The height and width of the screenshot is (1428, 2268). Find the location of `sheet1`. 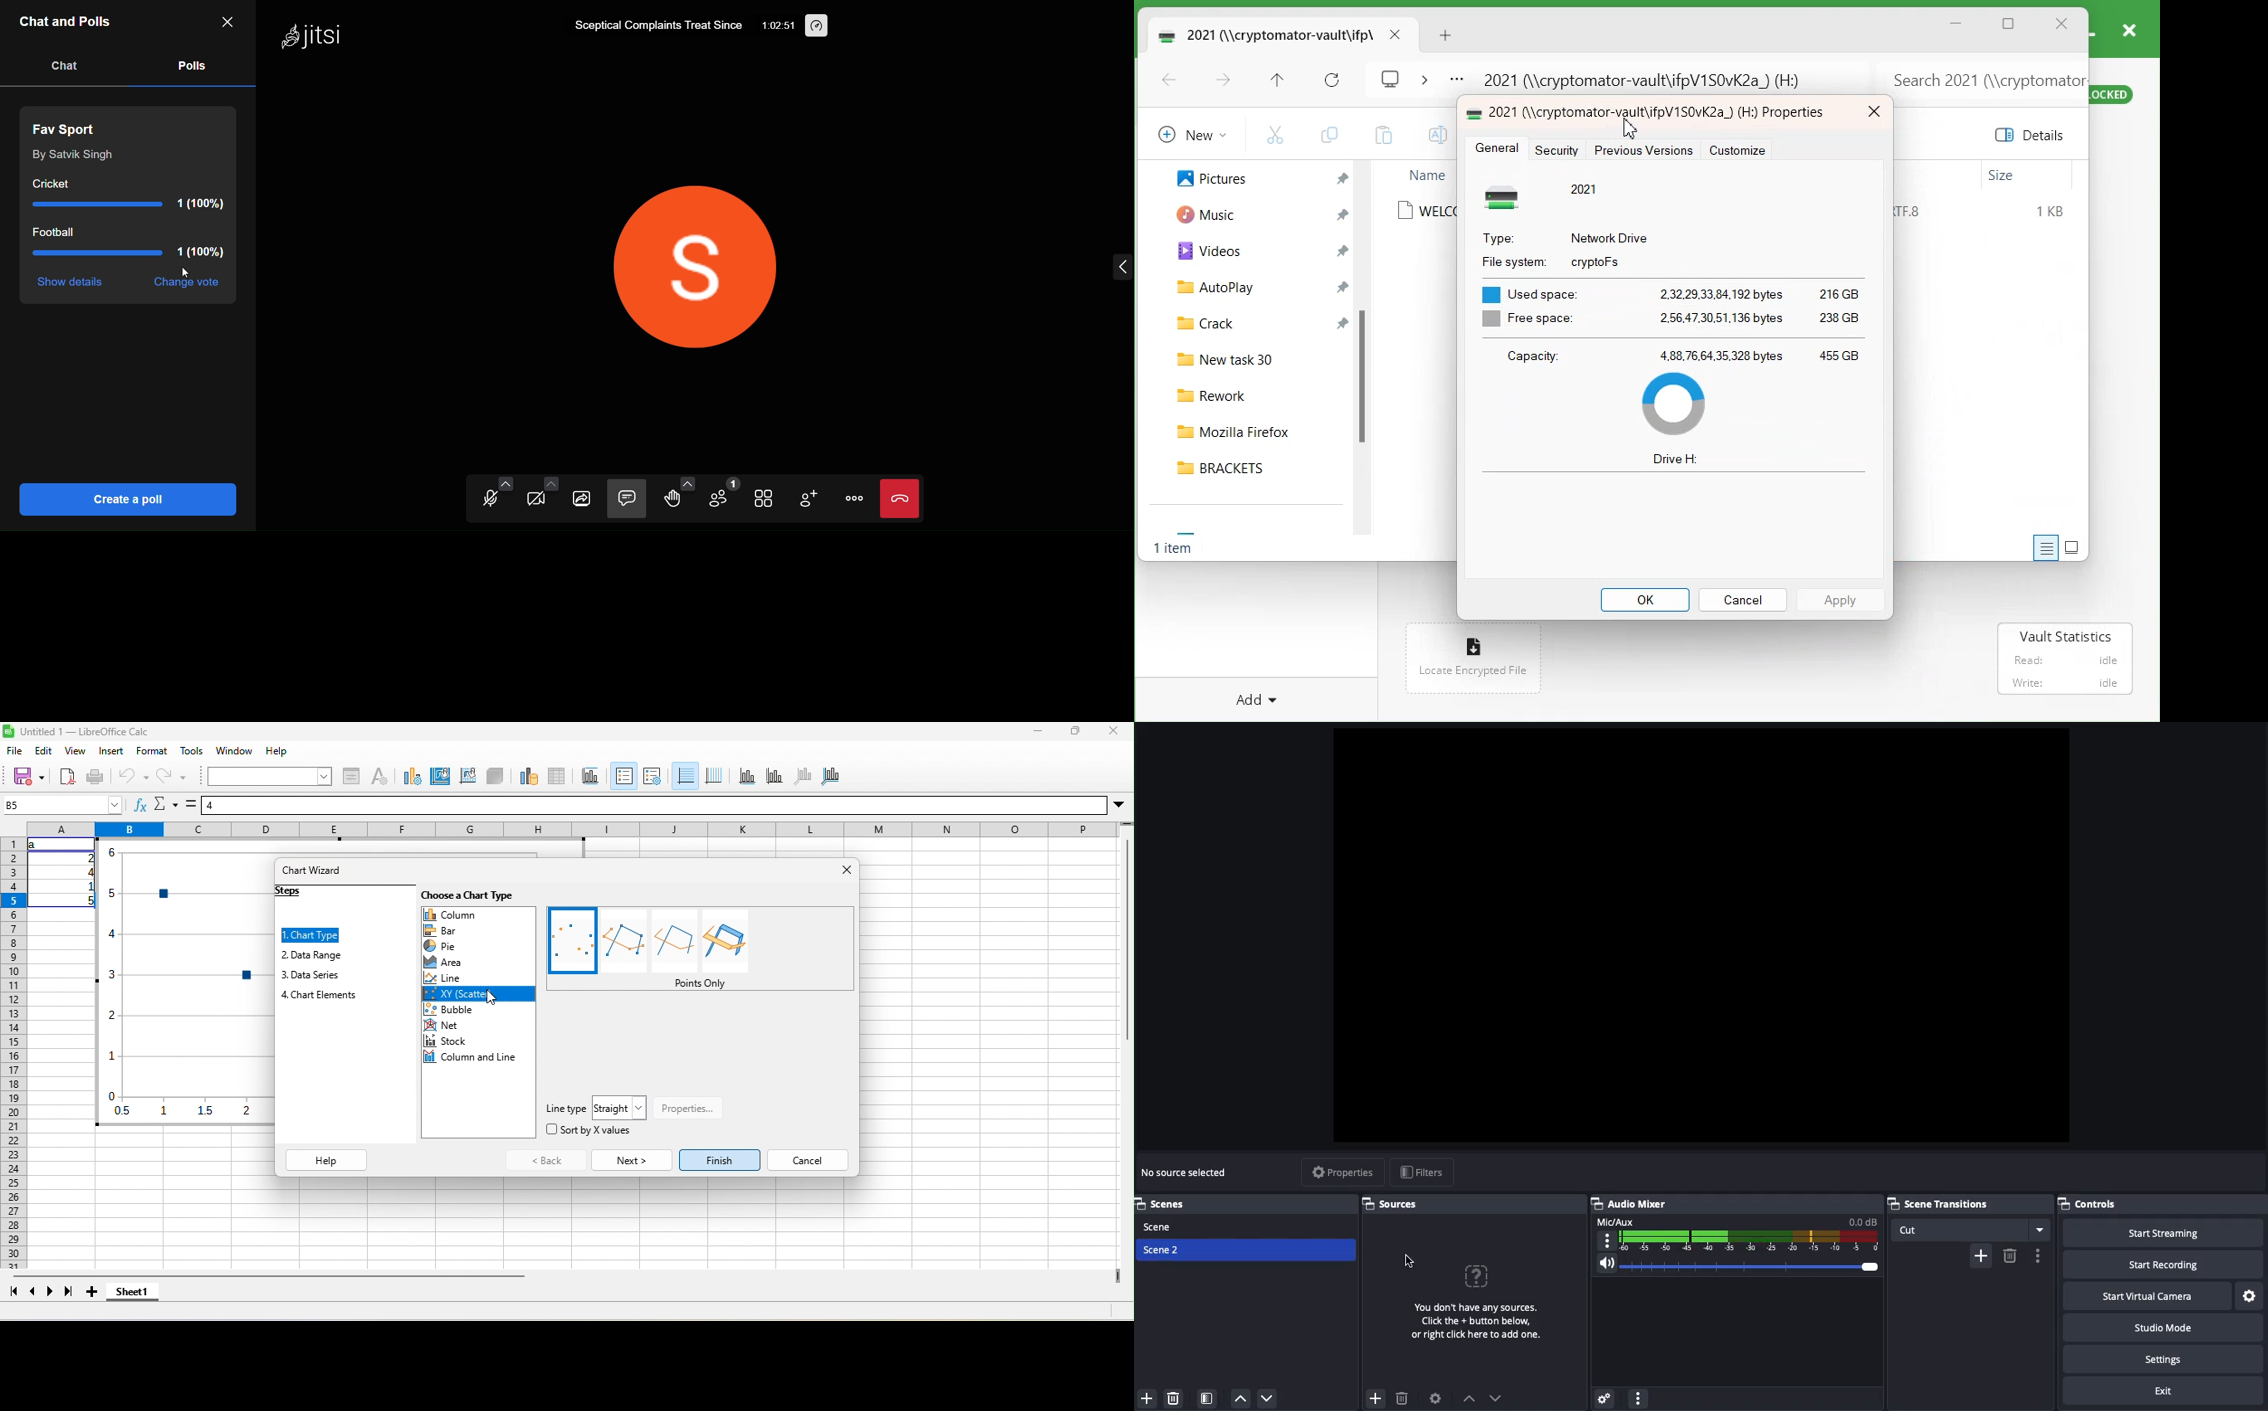

sheet1 is located at coordinates (133, 1291).